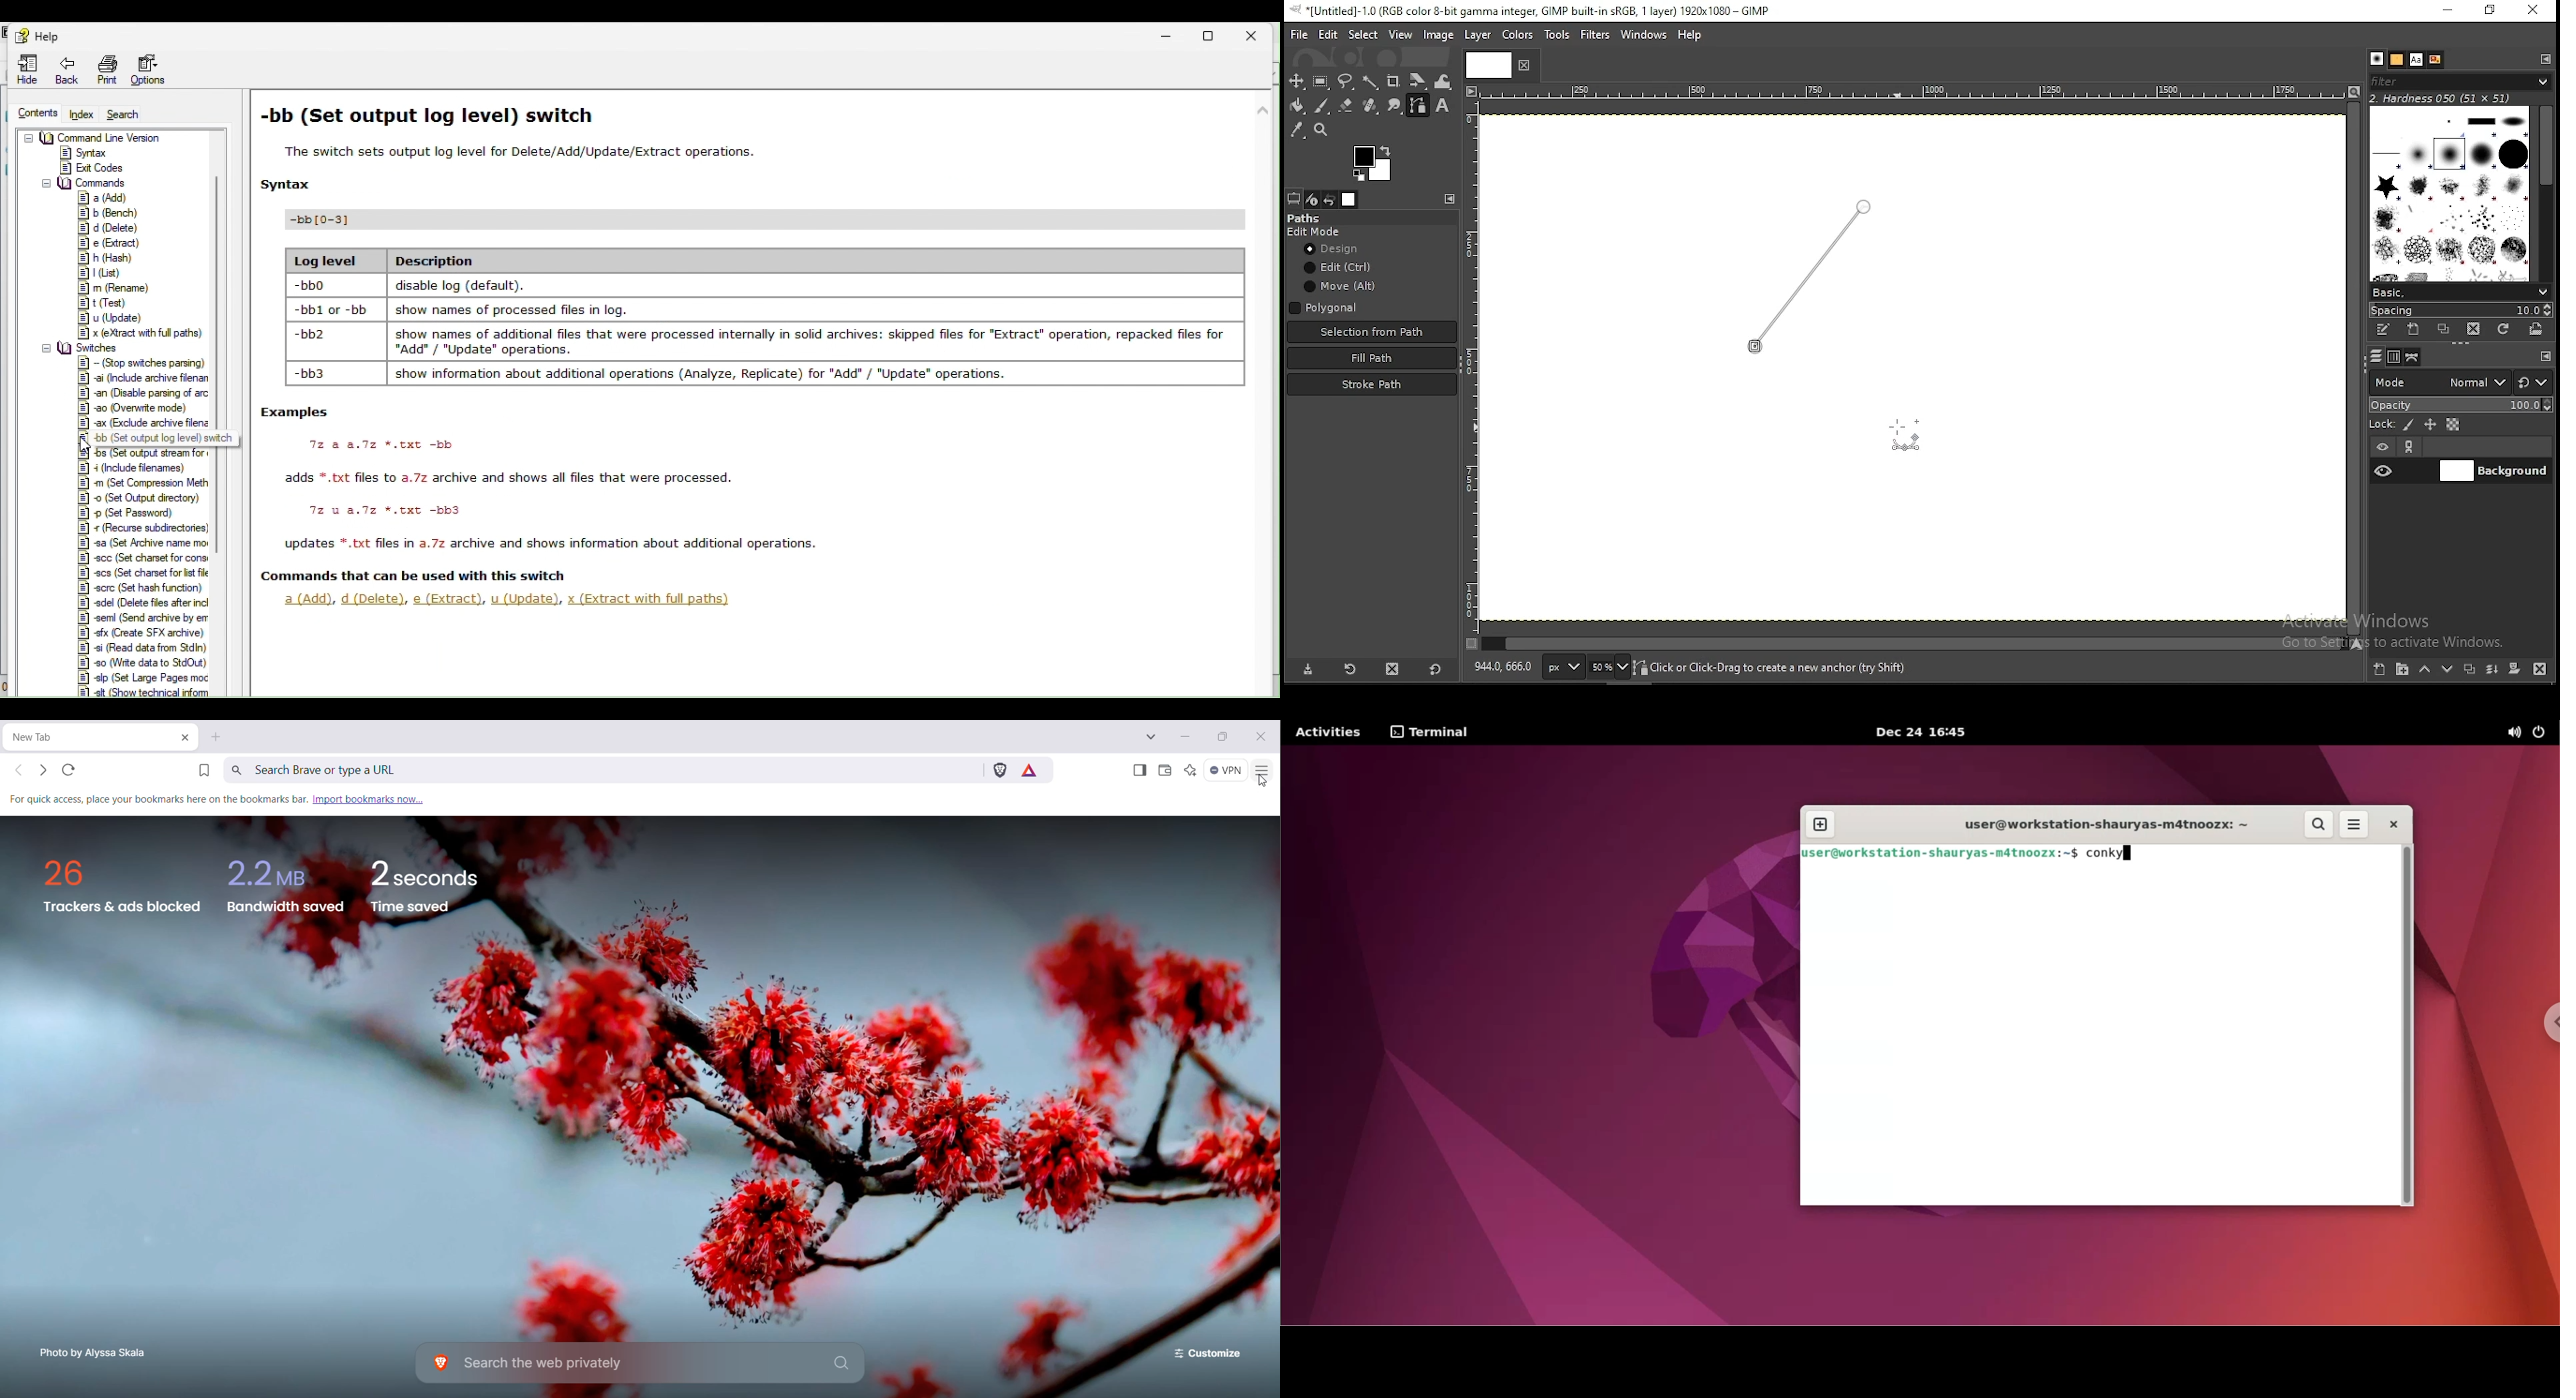  What do you see at coordinates (2447, 193) in the screenshot?
I see `brushes` at bounding box center [2447, 193].